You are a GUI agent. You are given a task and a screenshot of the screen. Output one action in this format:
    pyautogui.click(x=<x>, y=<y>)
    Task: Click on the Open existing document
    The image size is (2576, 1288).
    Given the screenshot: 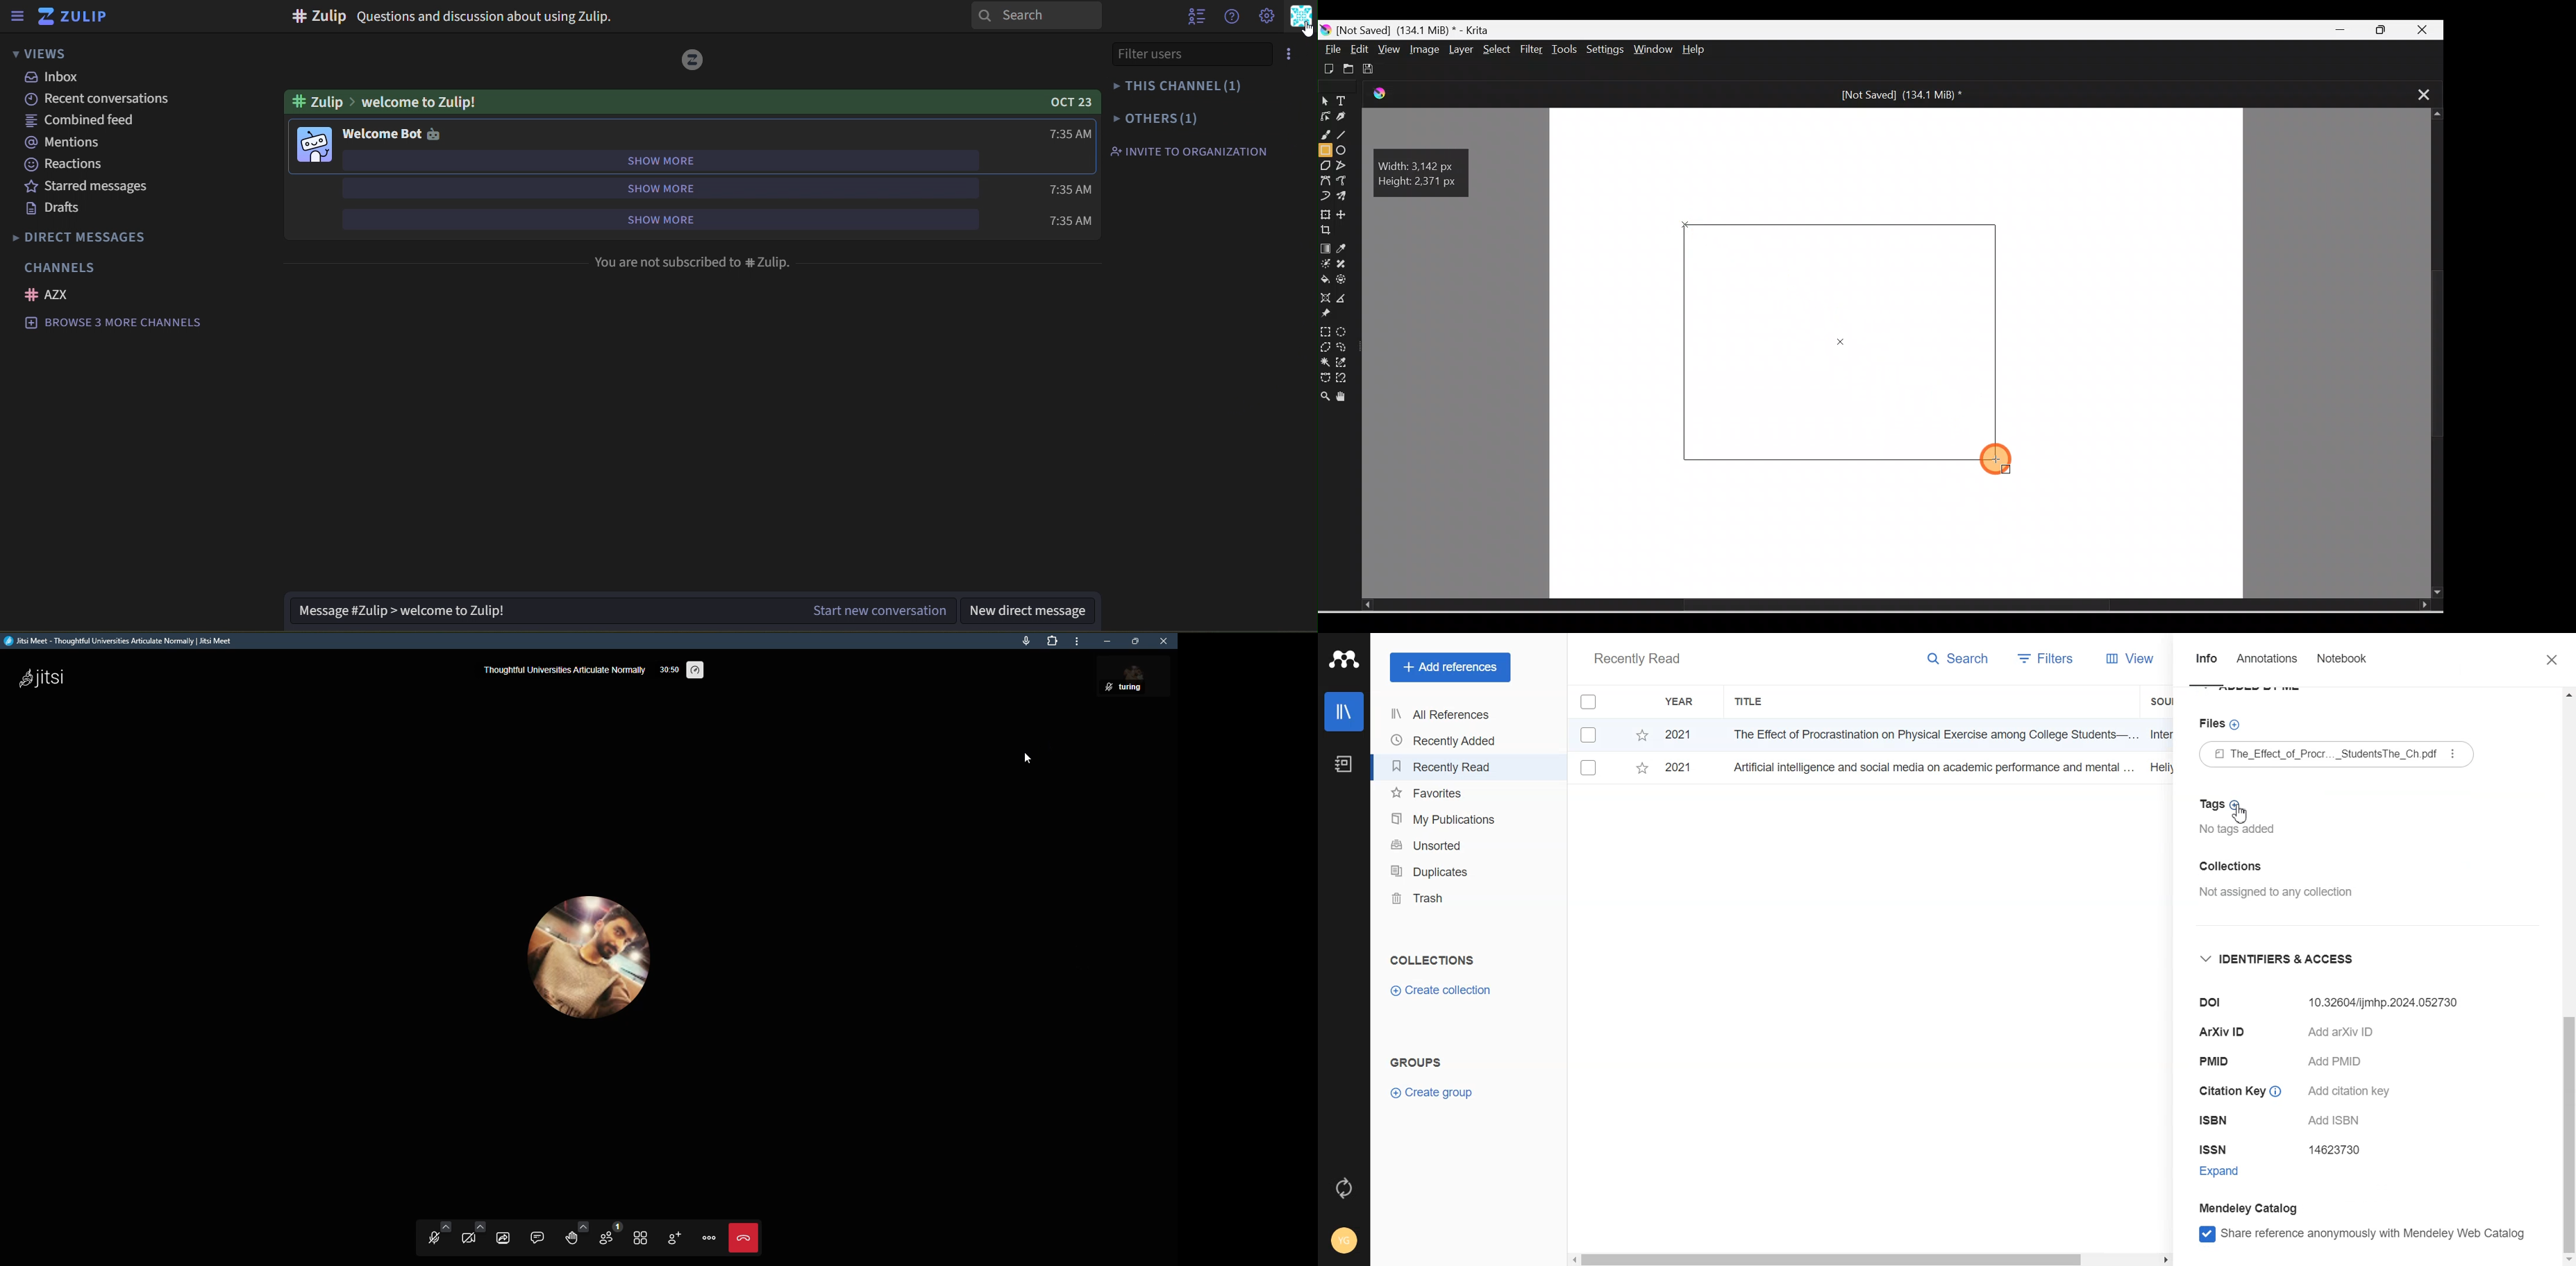 What is the action you would take?
    pyautogui.click(x=1347, y=69)
    